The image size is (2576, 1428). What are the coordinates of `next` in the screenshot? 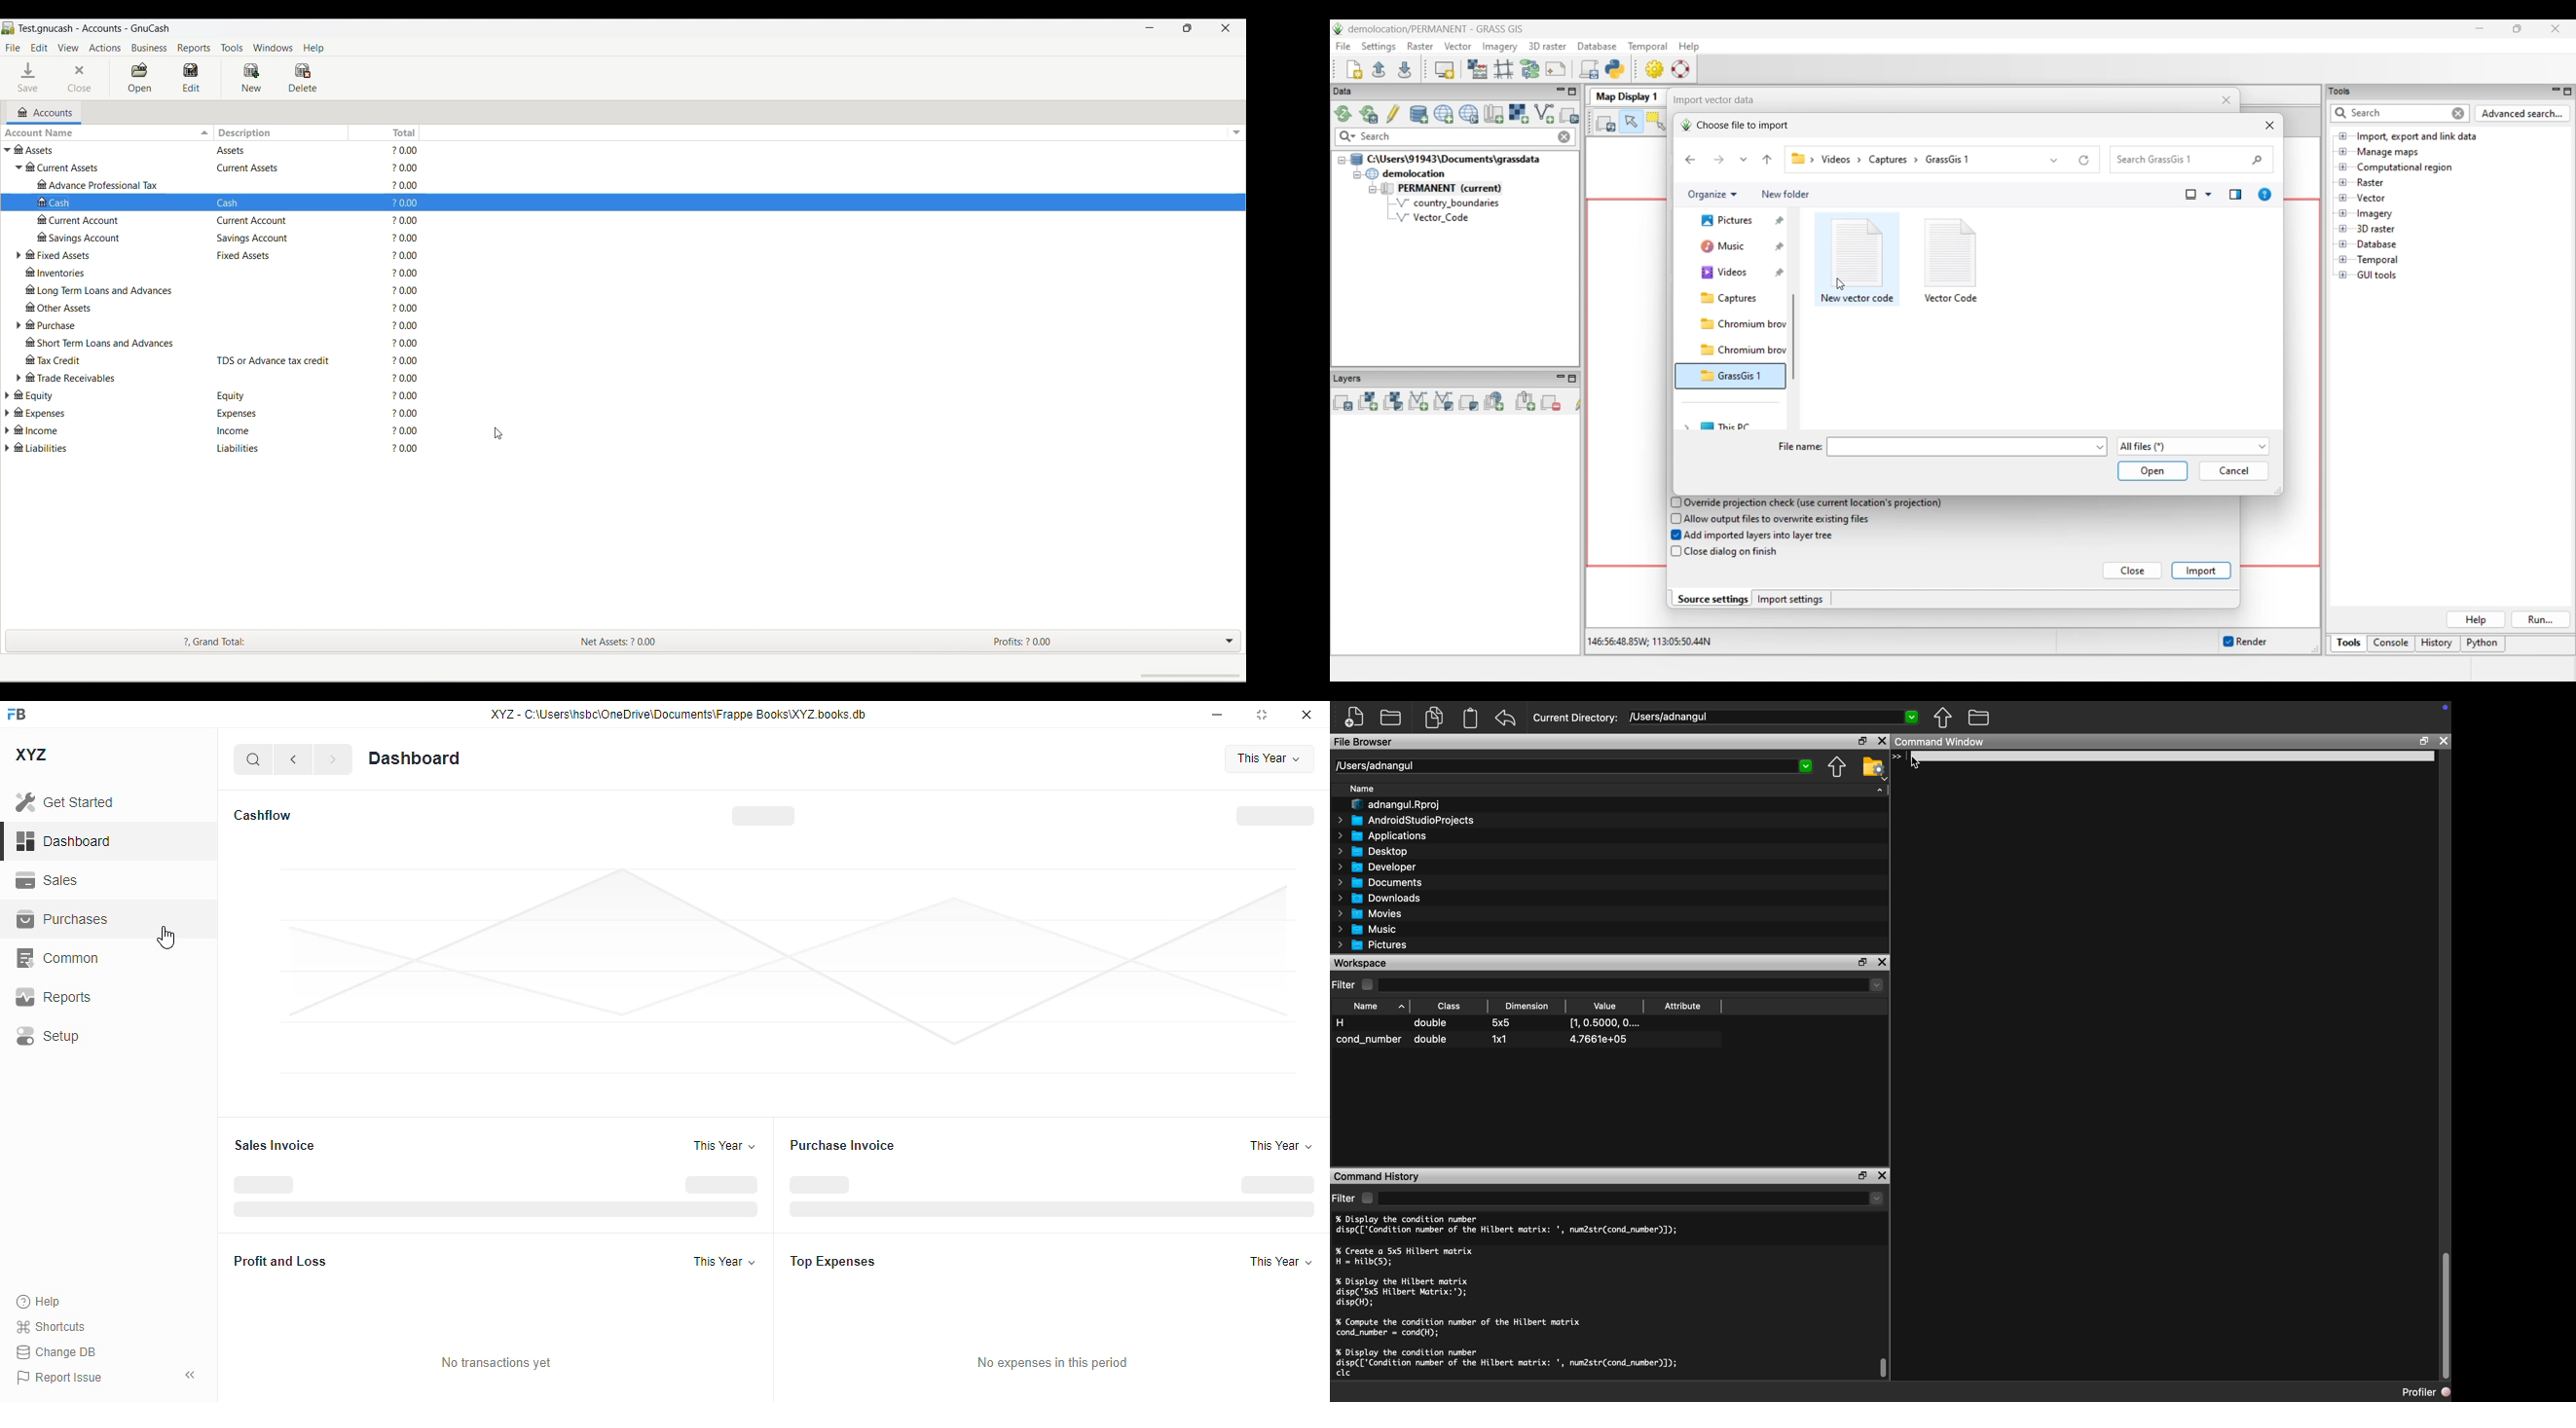 It's located at (333, 759).